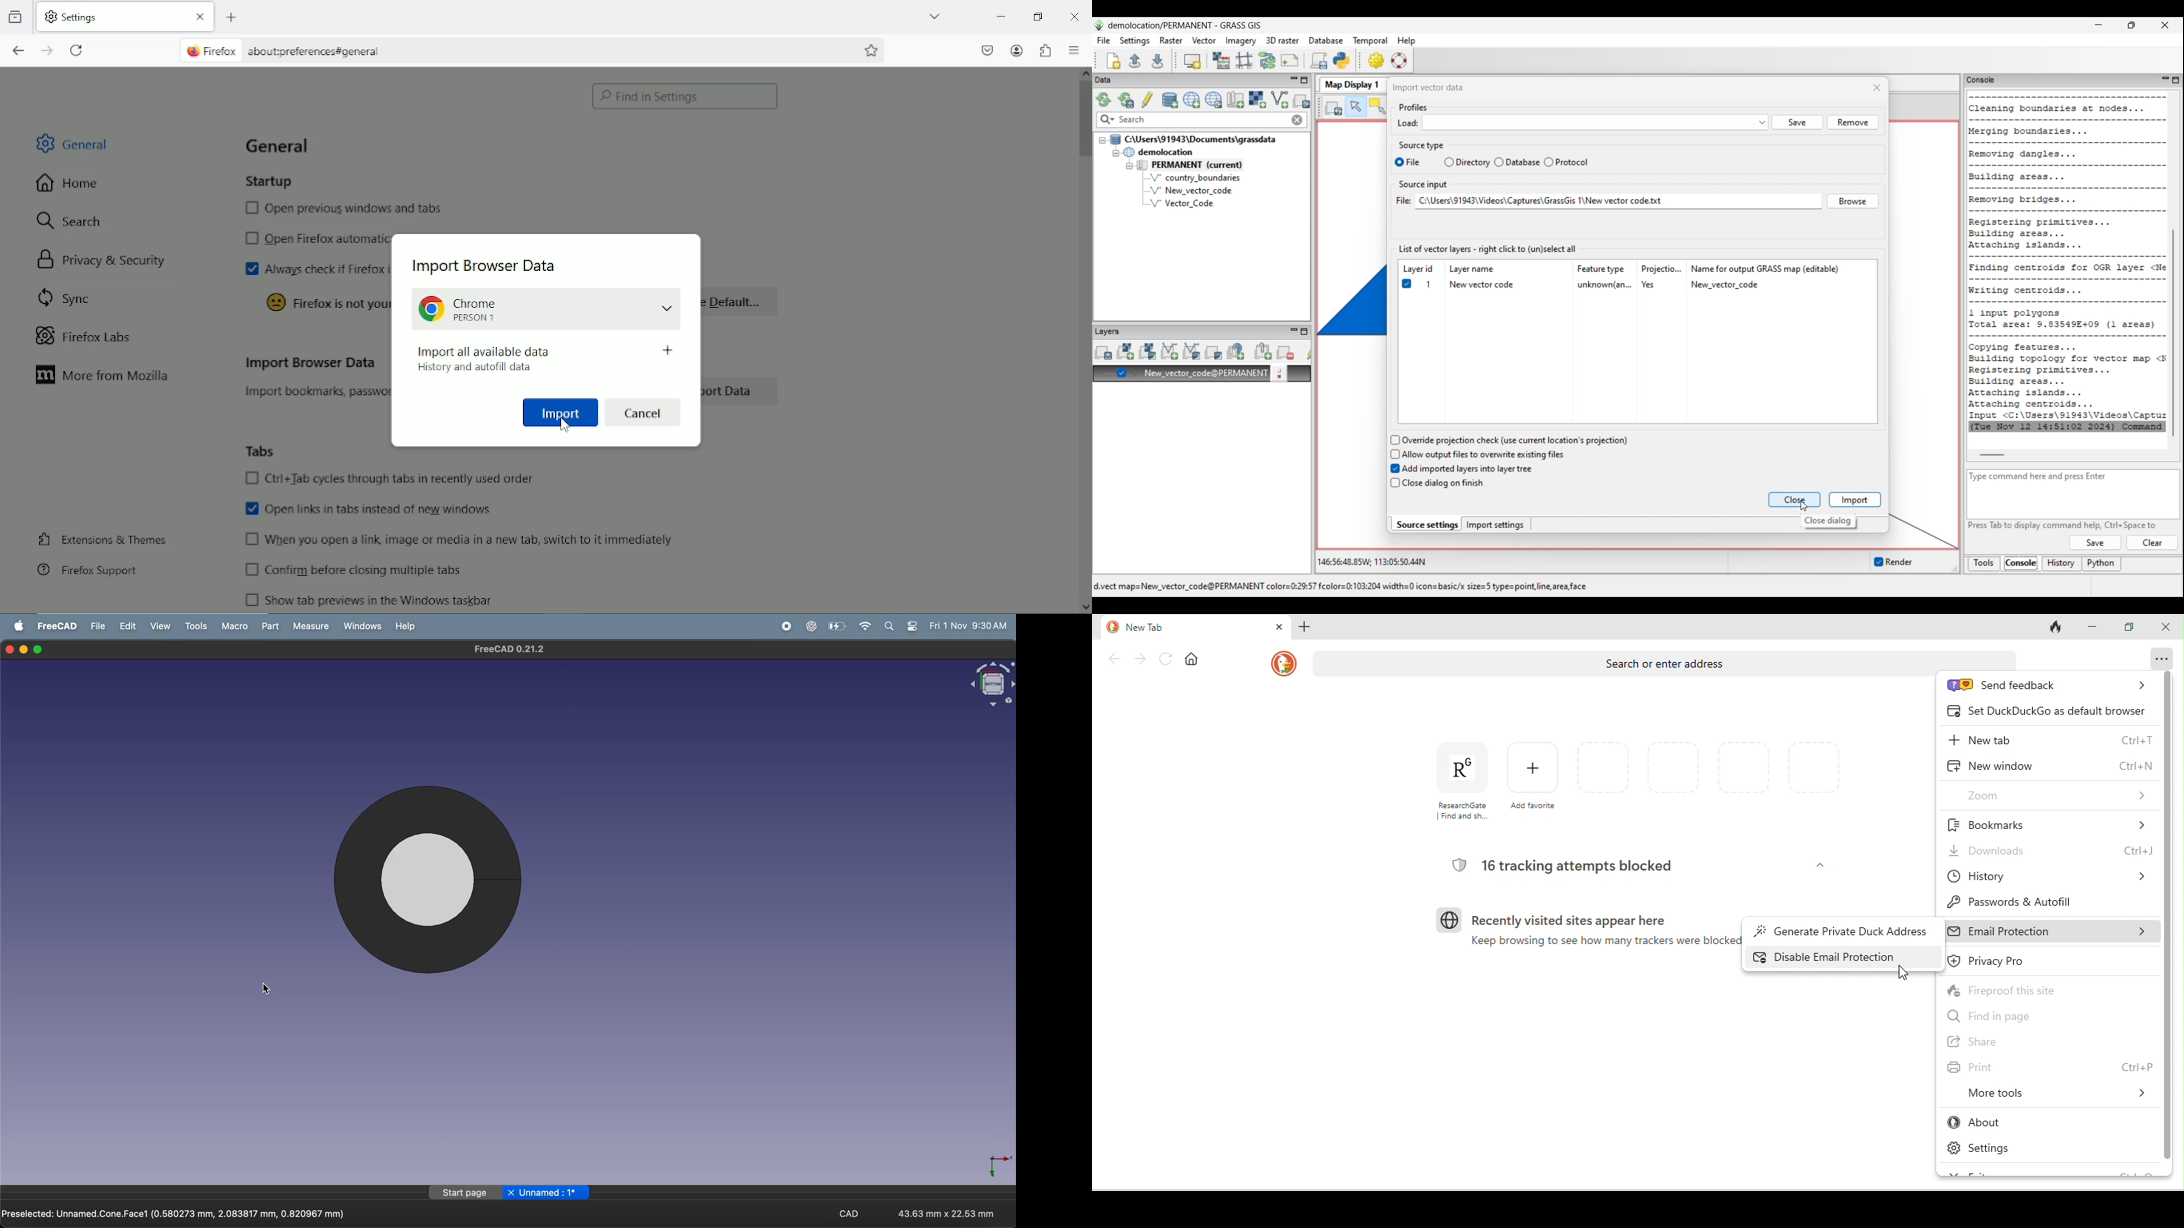 The width and height of the screenshot is (2184, 1232). I want to click on new tab, so click(2050, 740).